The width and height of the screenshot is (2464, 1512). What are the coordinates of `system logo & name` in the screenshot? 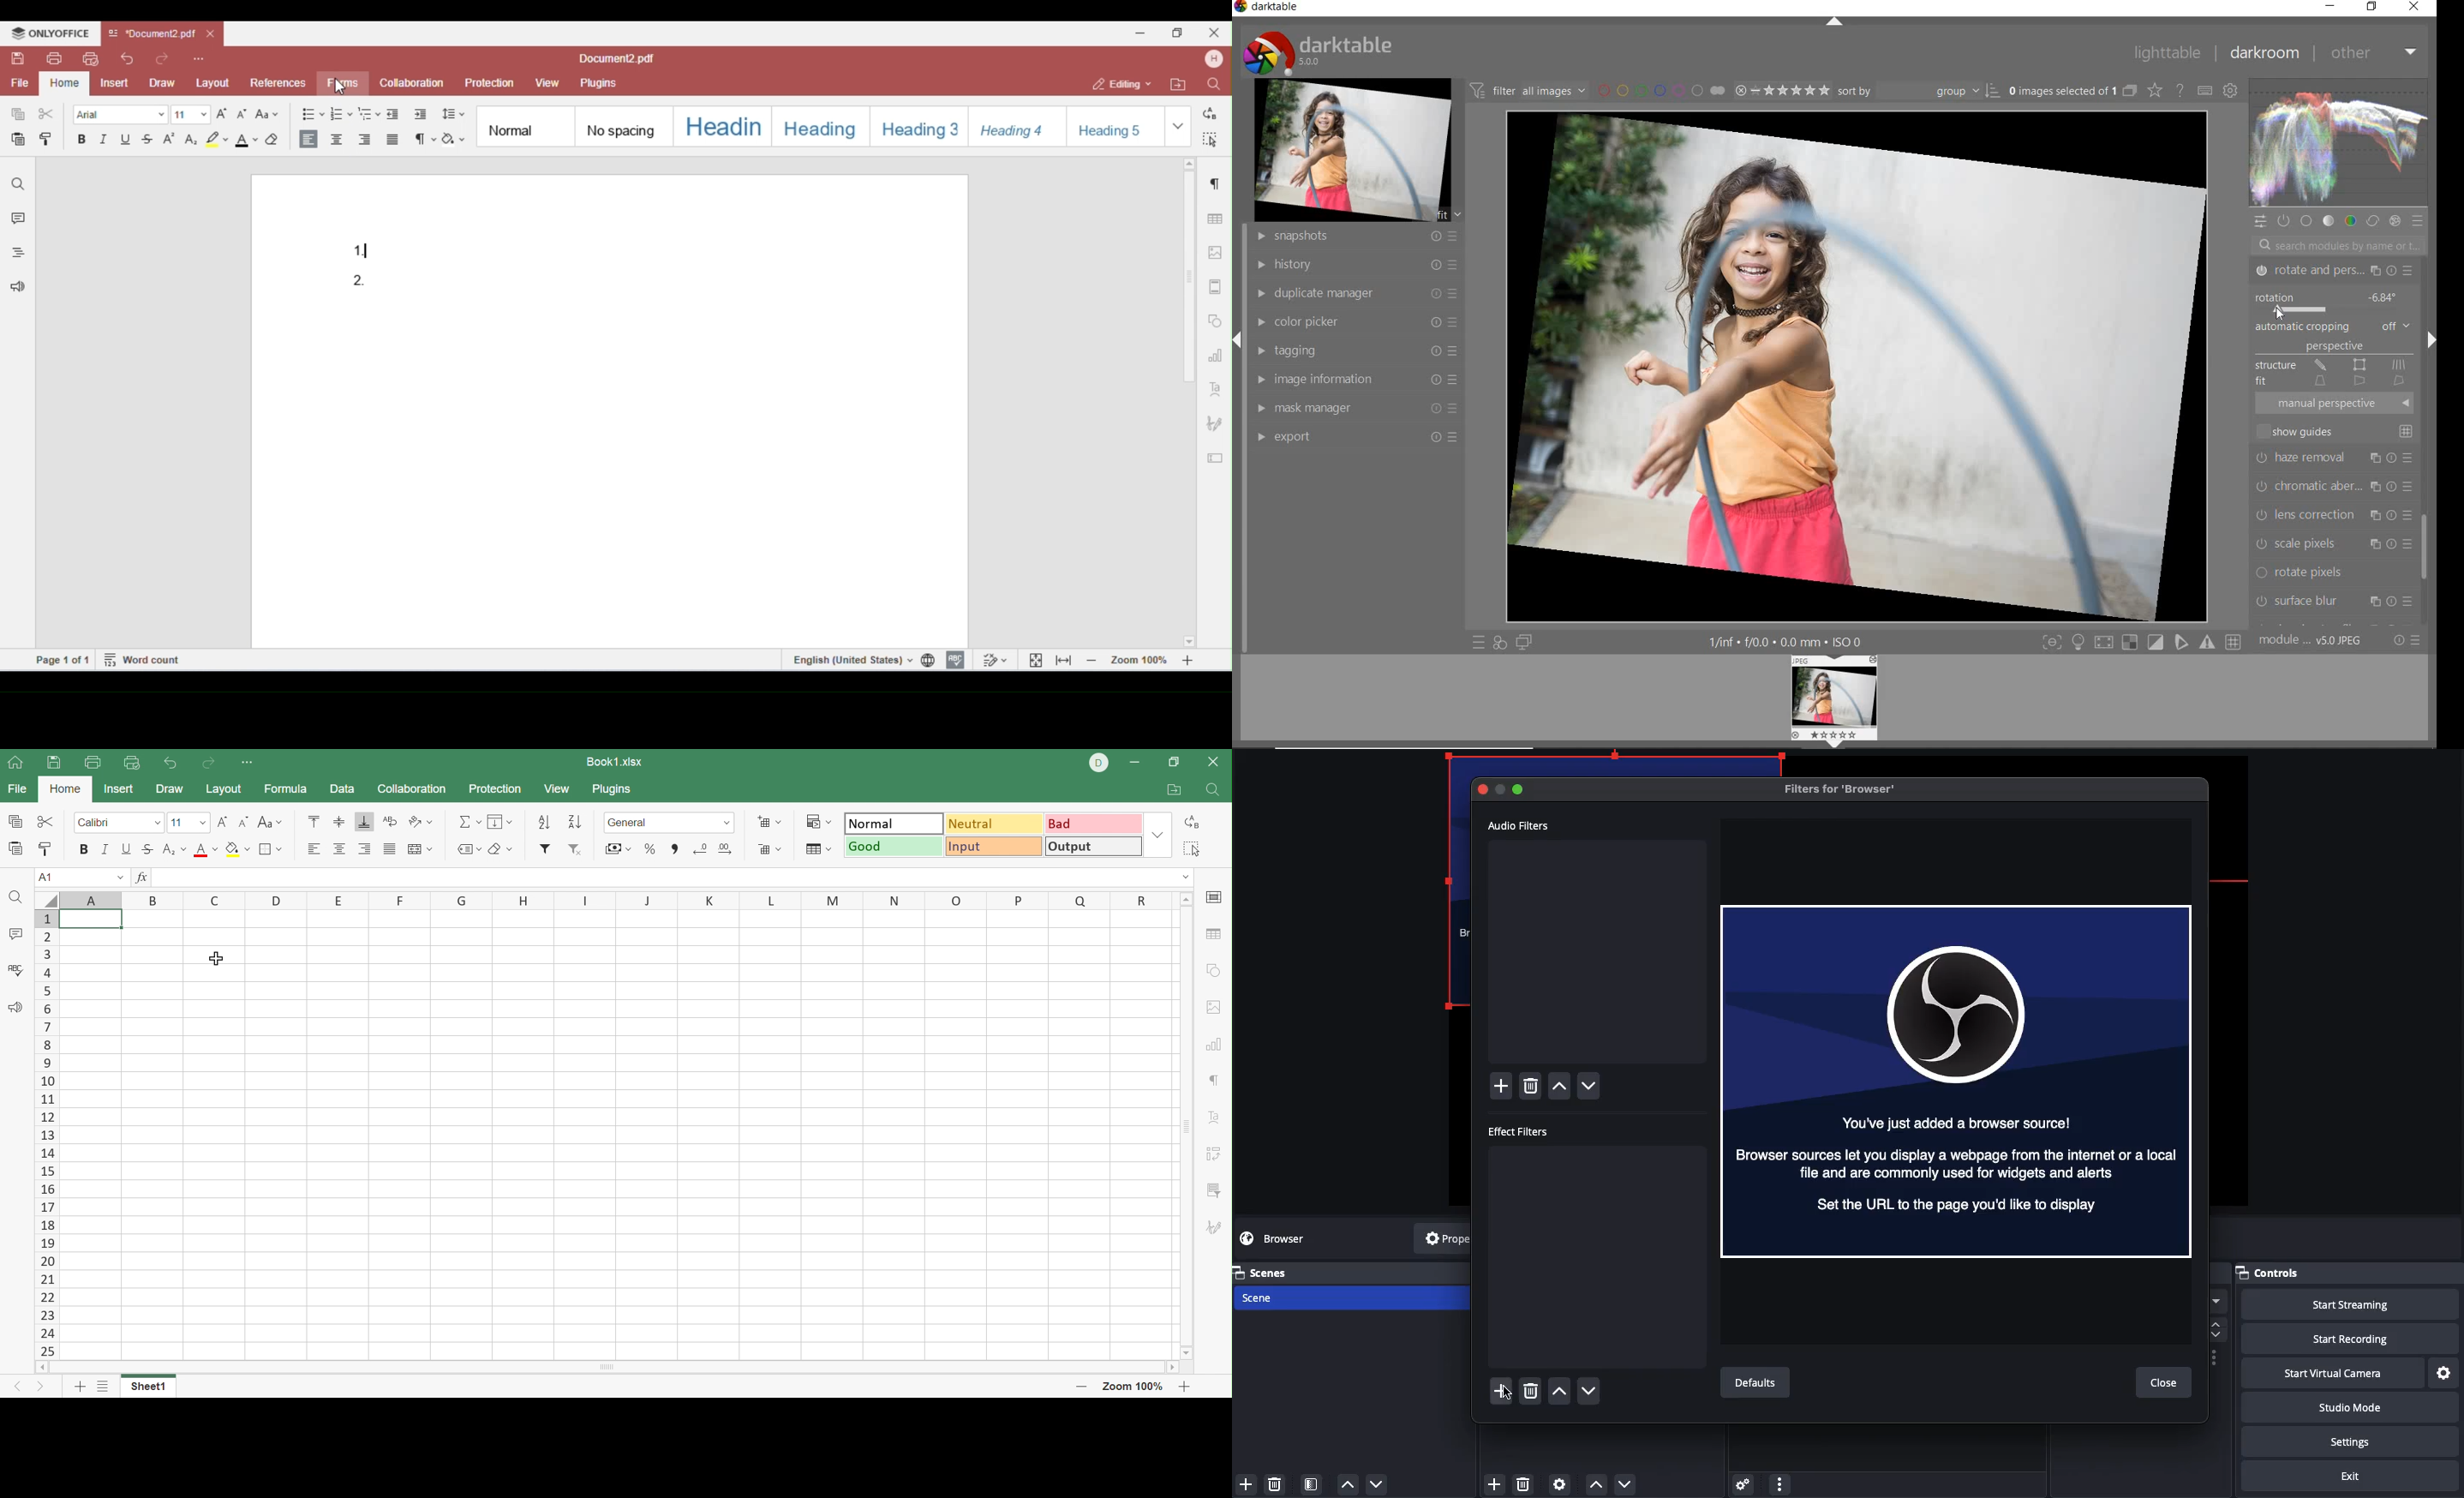 It's located at (1321, 52).